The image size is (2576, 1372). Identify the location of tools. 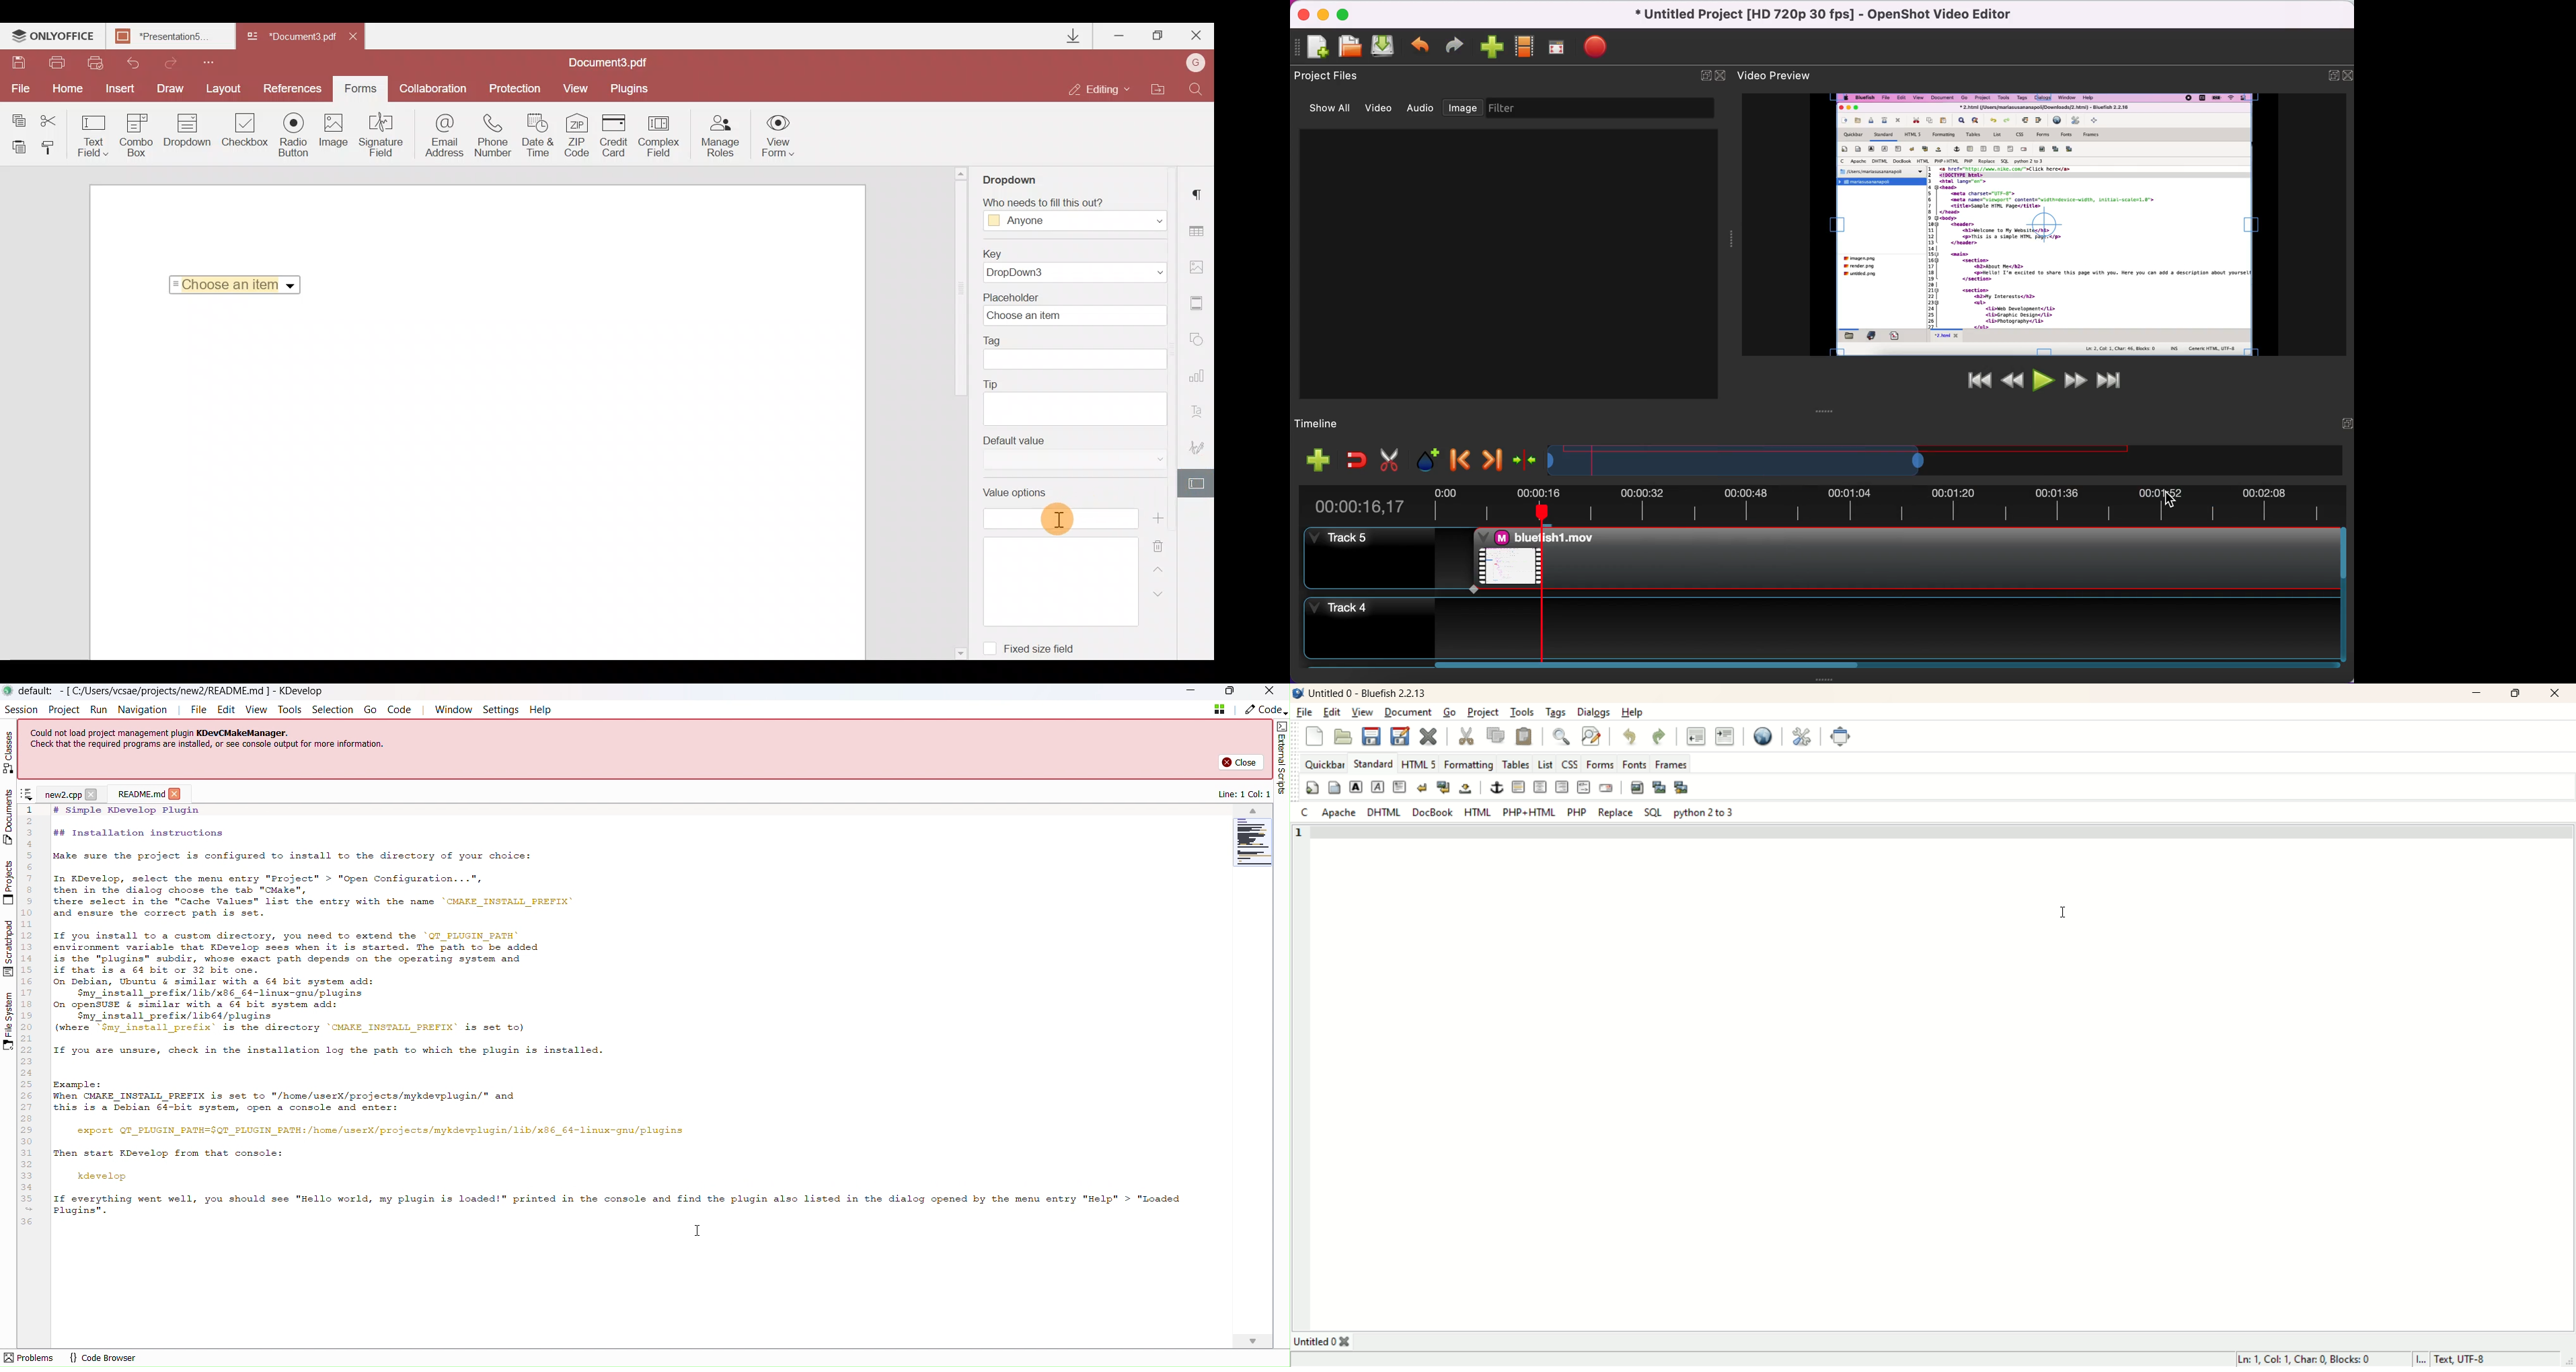
(1522, 712).